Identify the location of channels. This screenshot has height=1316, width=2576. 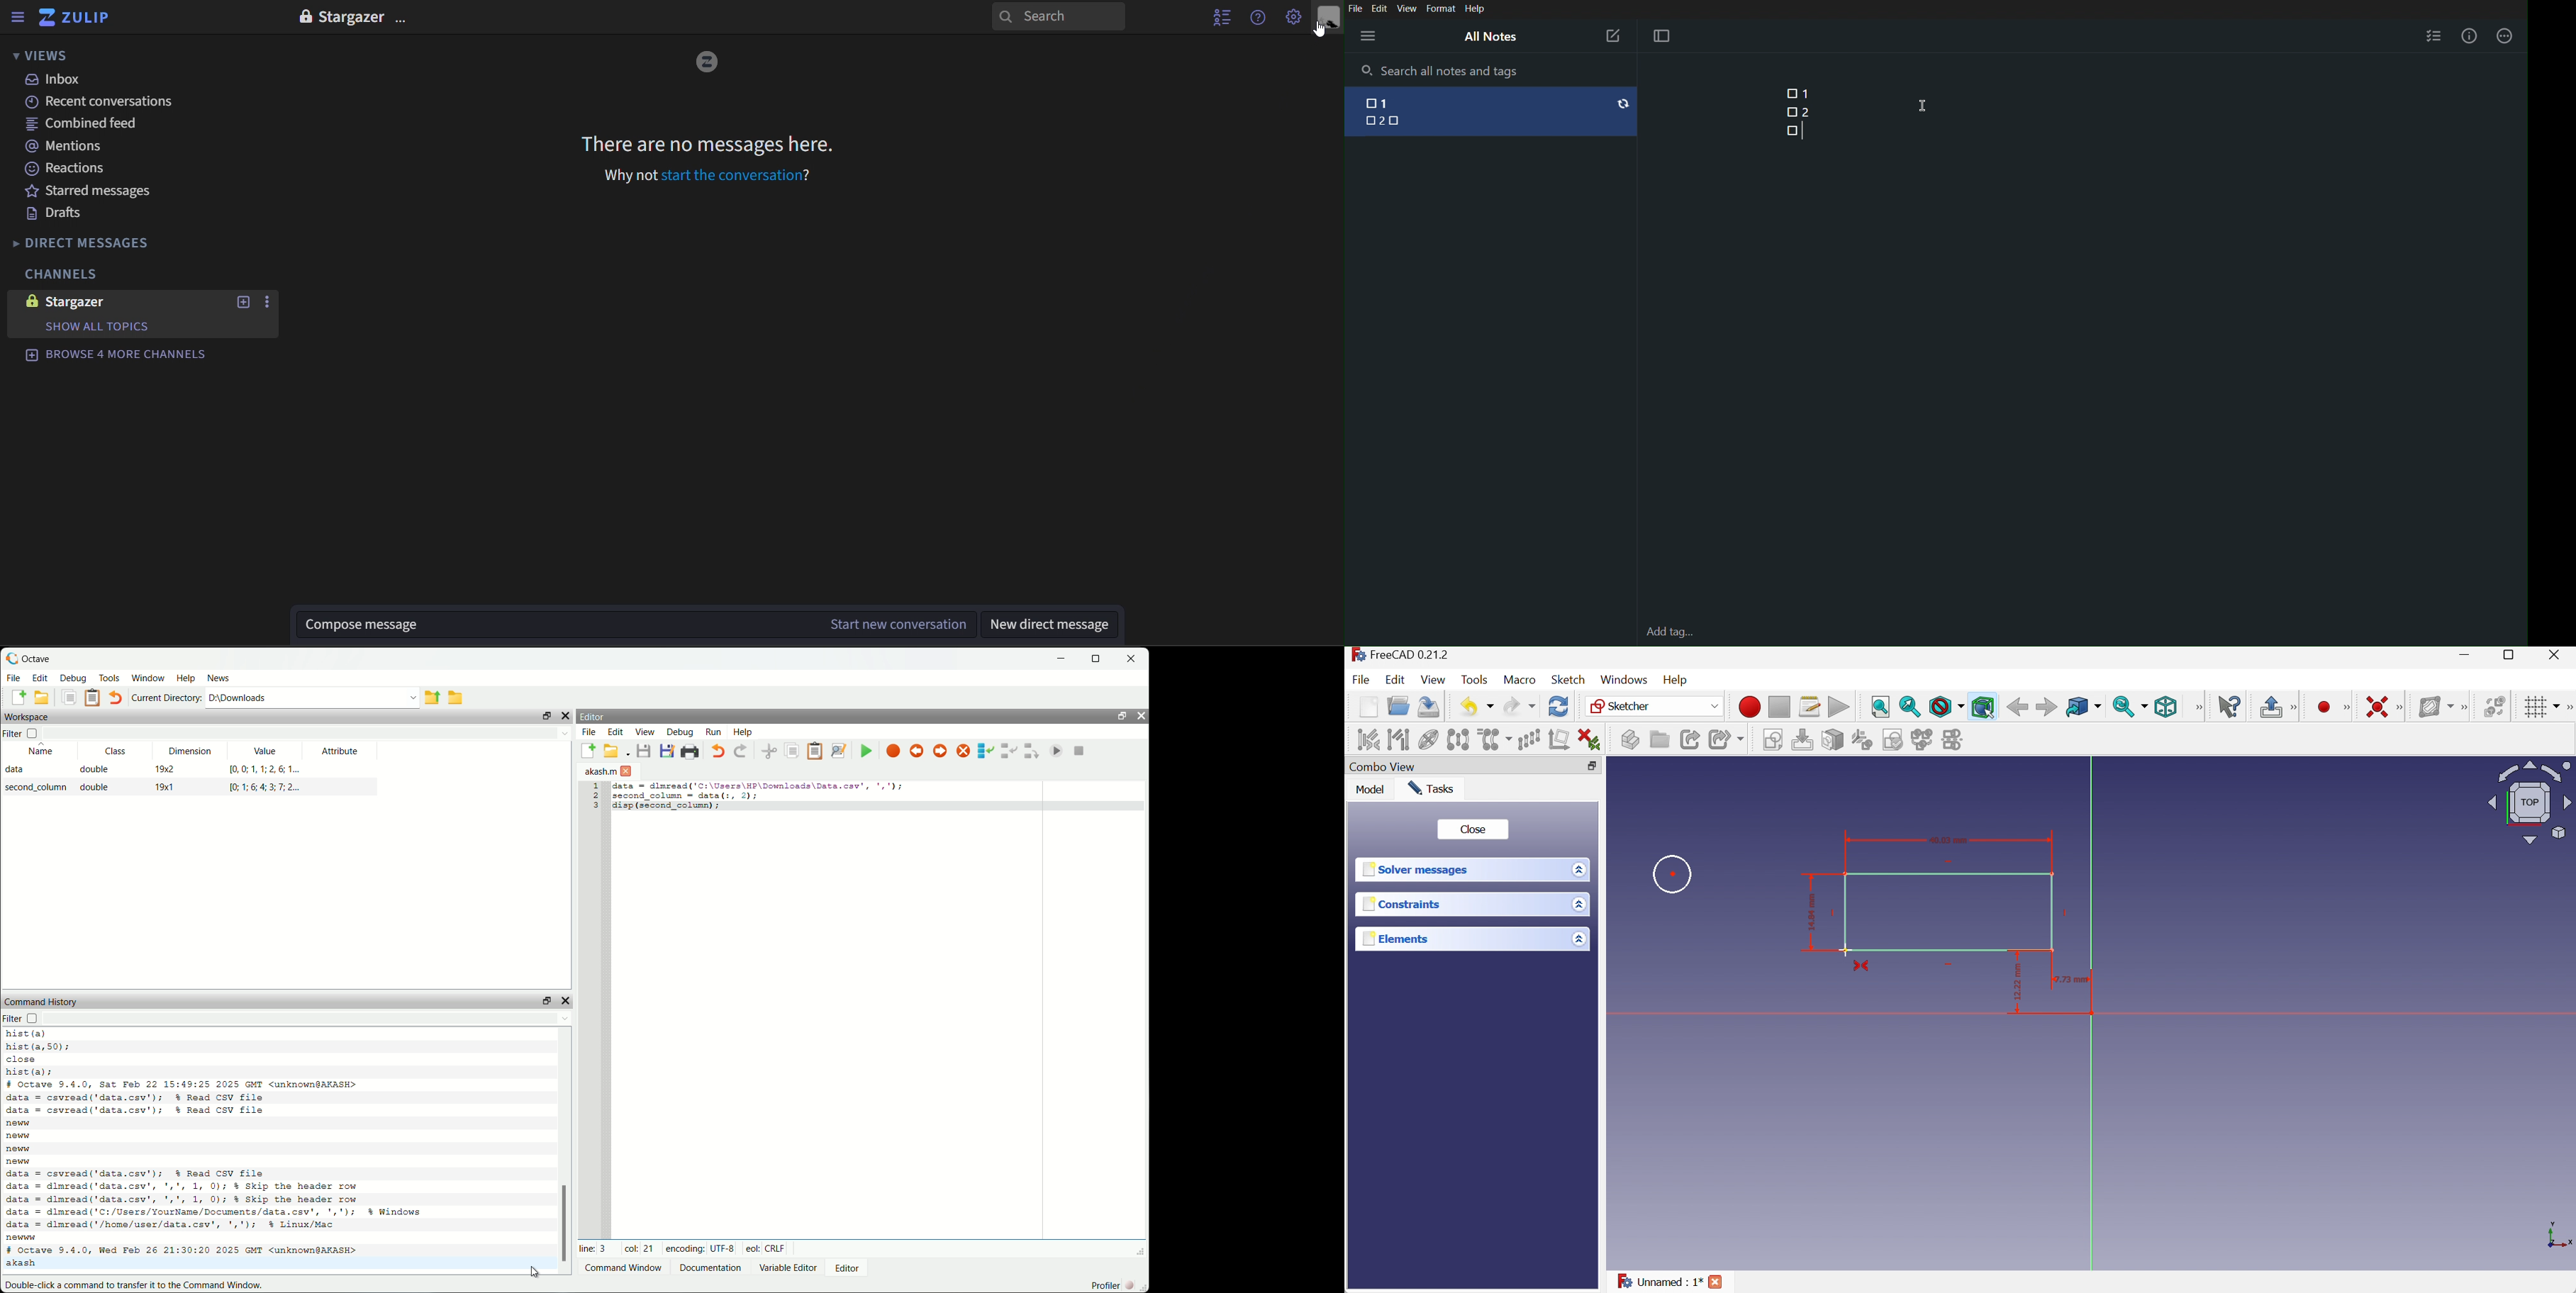
(68, 276).